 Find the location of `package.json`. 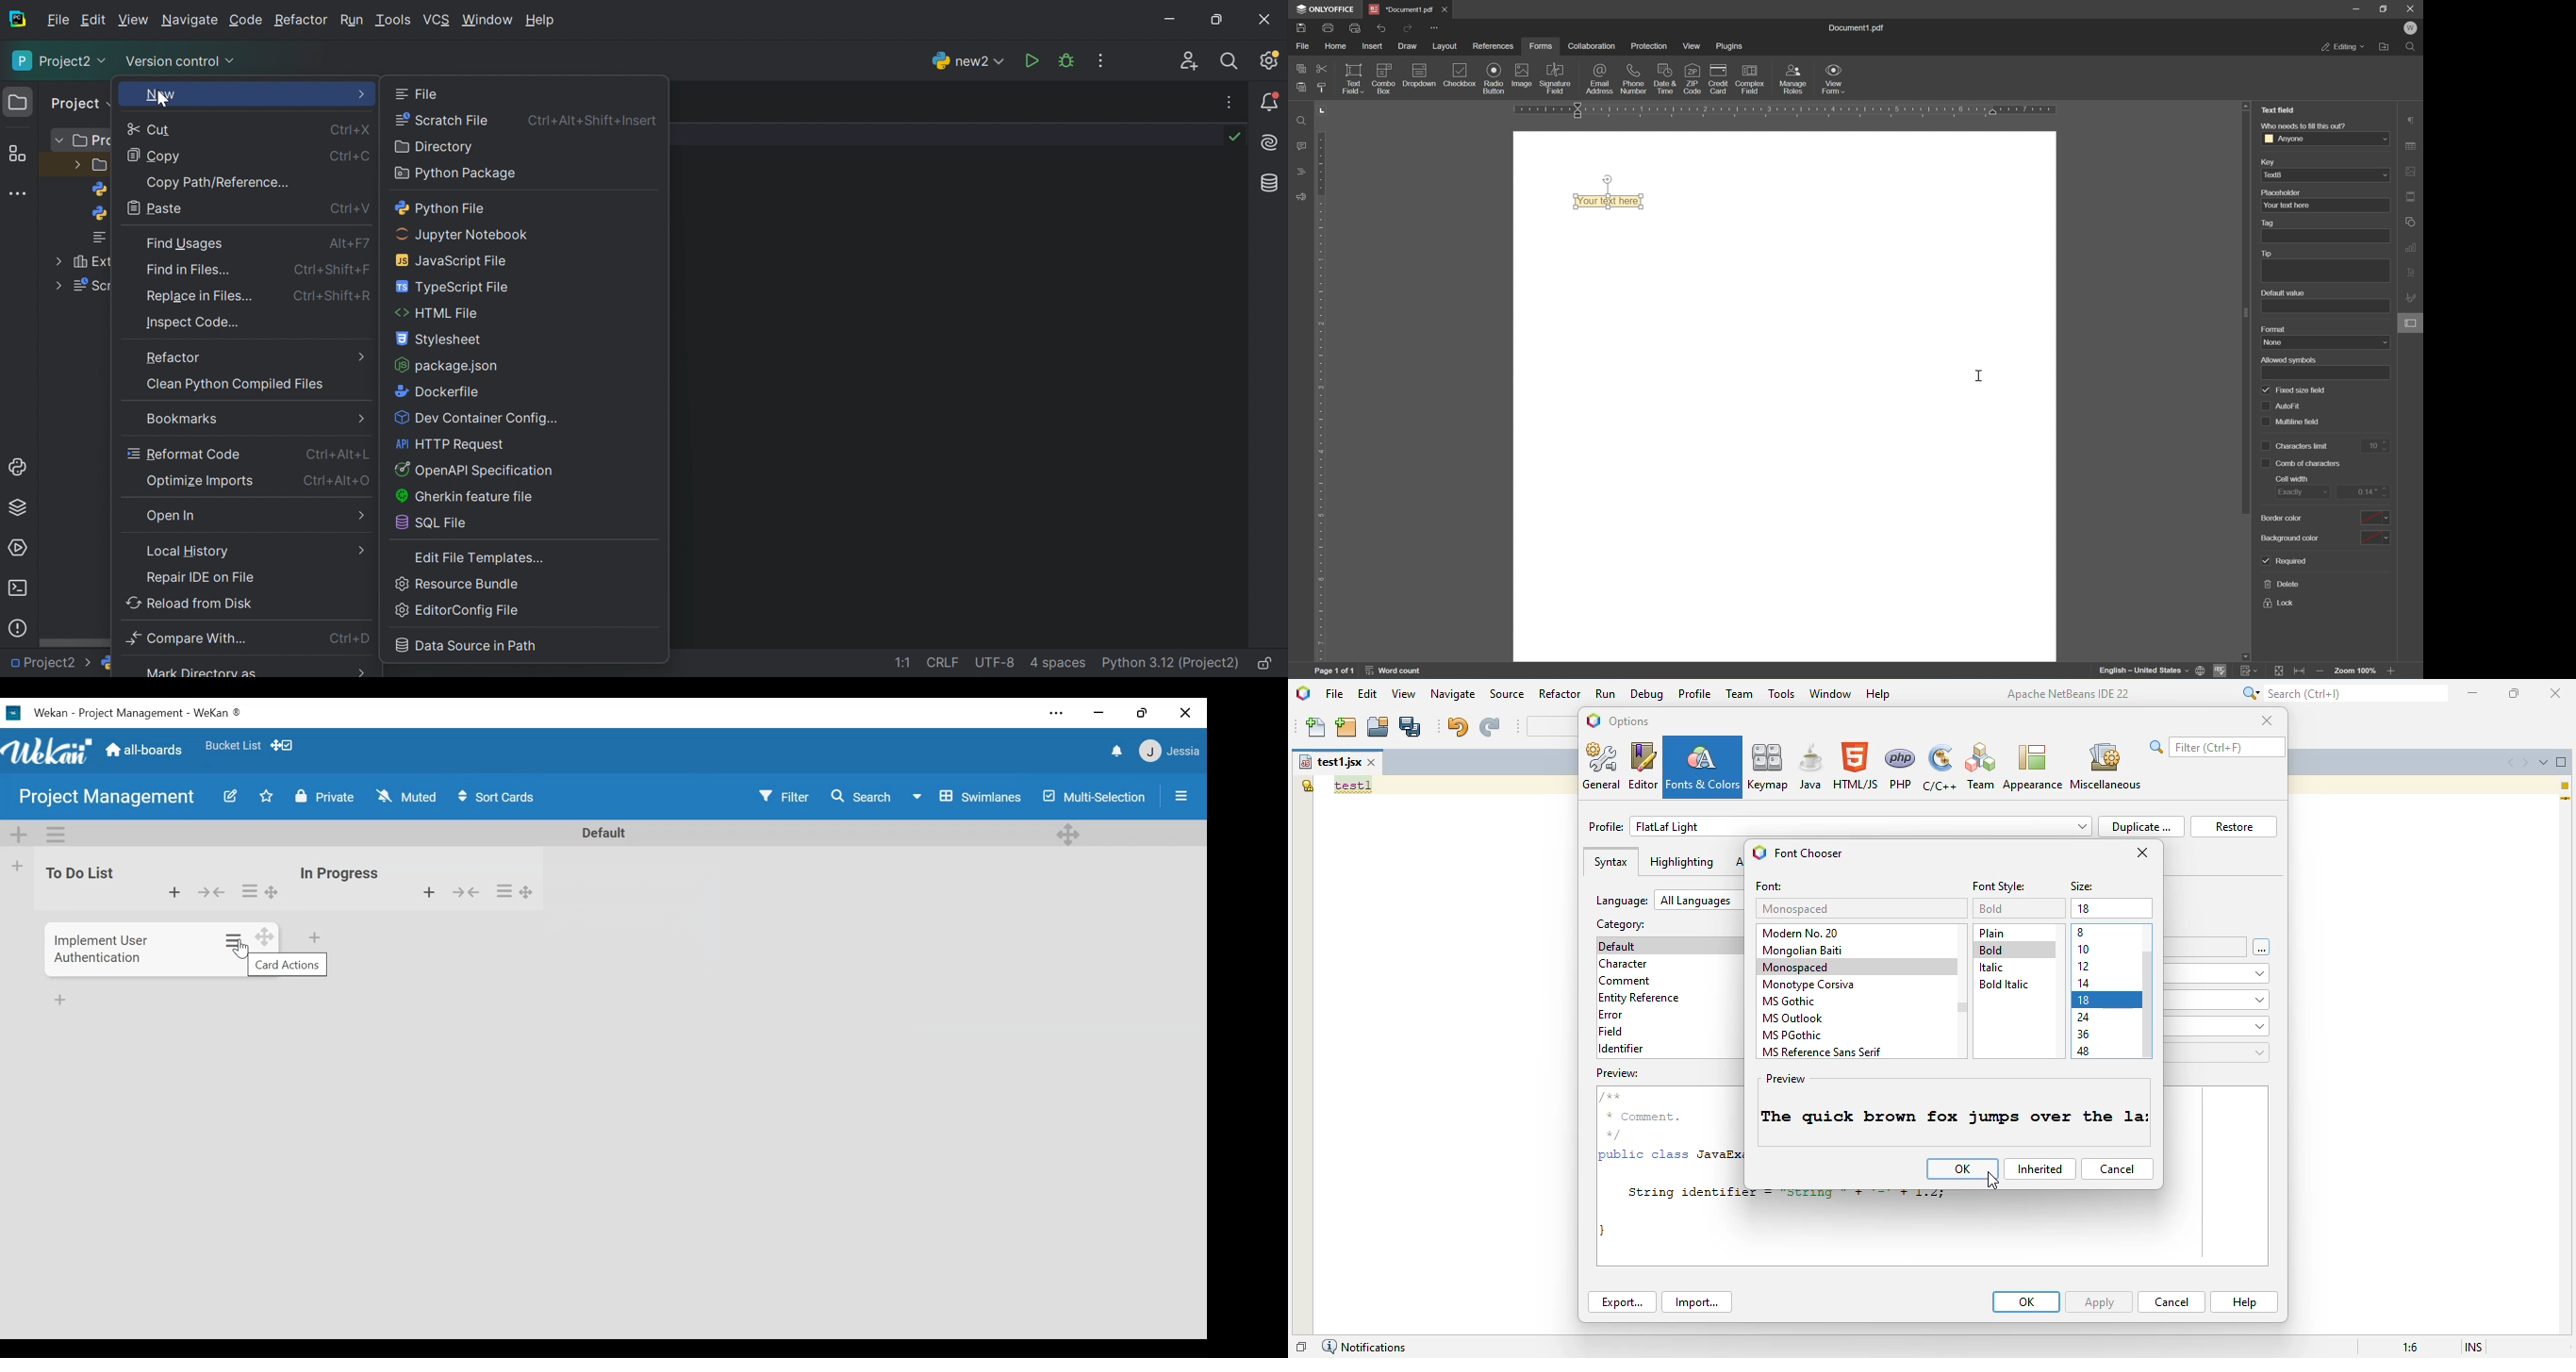

package.json is located at coordinates (446, 366).